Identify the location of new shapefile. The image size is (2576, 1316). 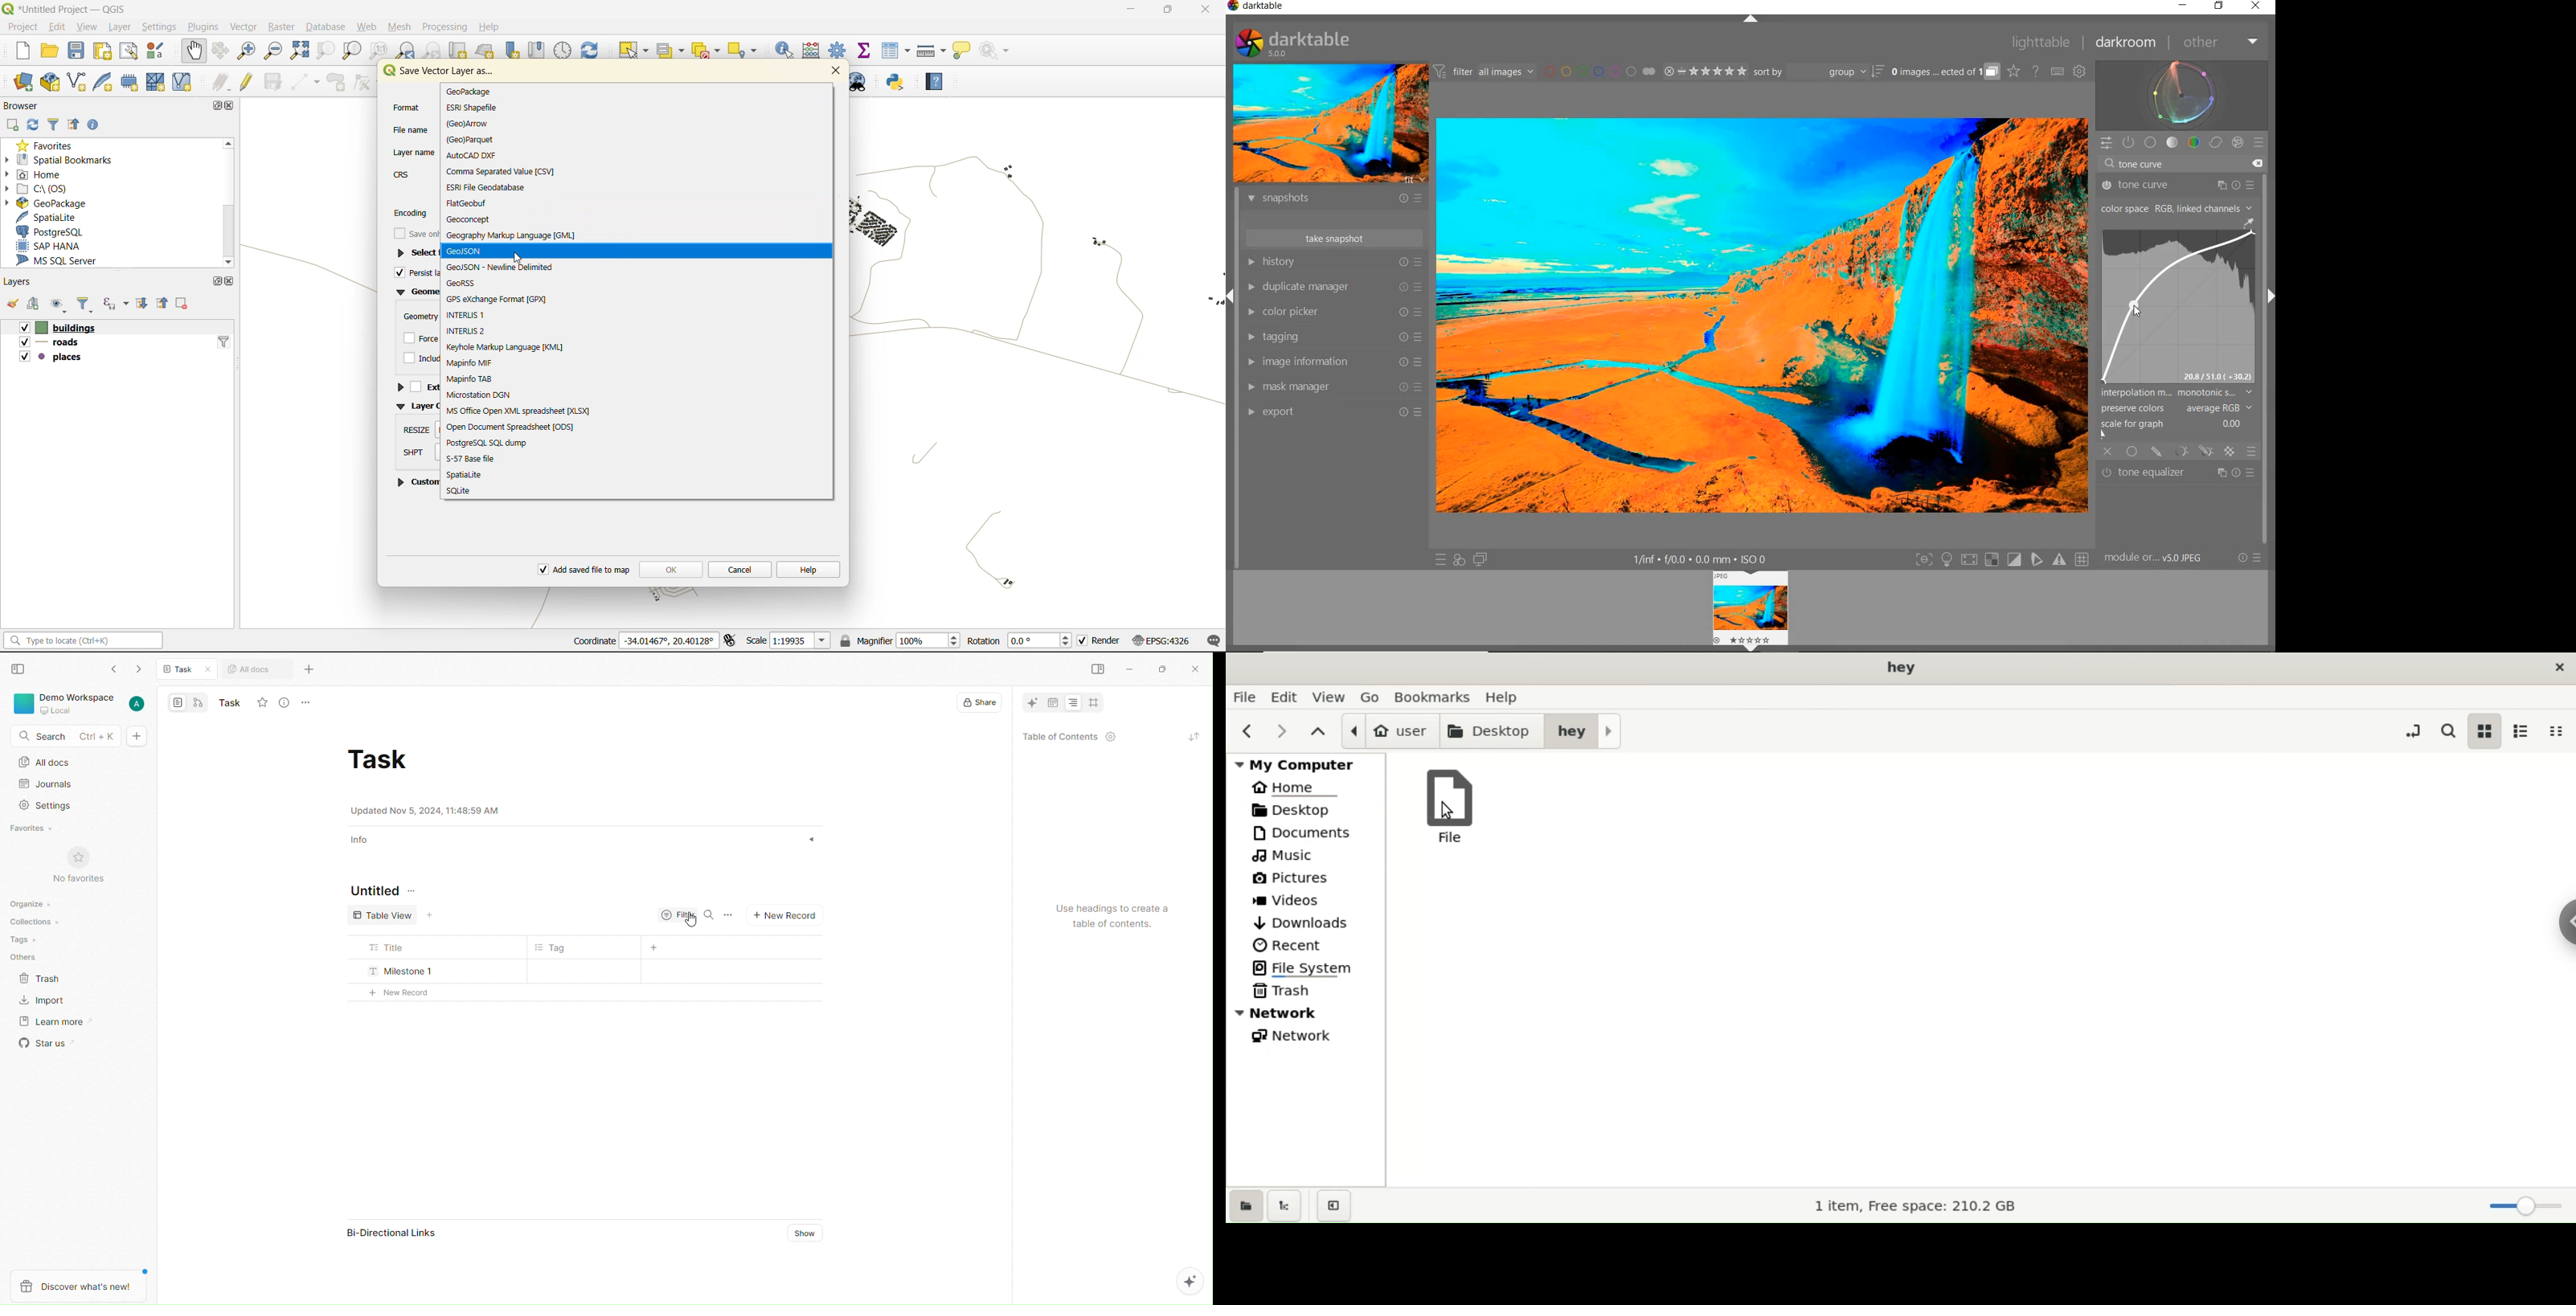
(77, 81).